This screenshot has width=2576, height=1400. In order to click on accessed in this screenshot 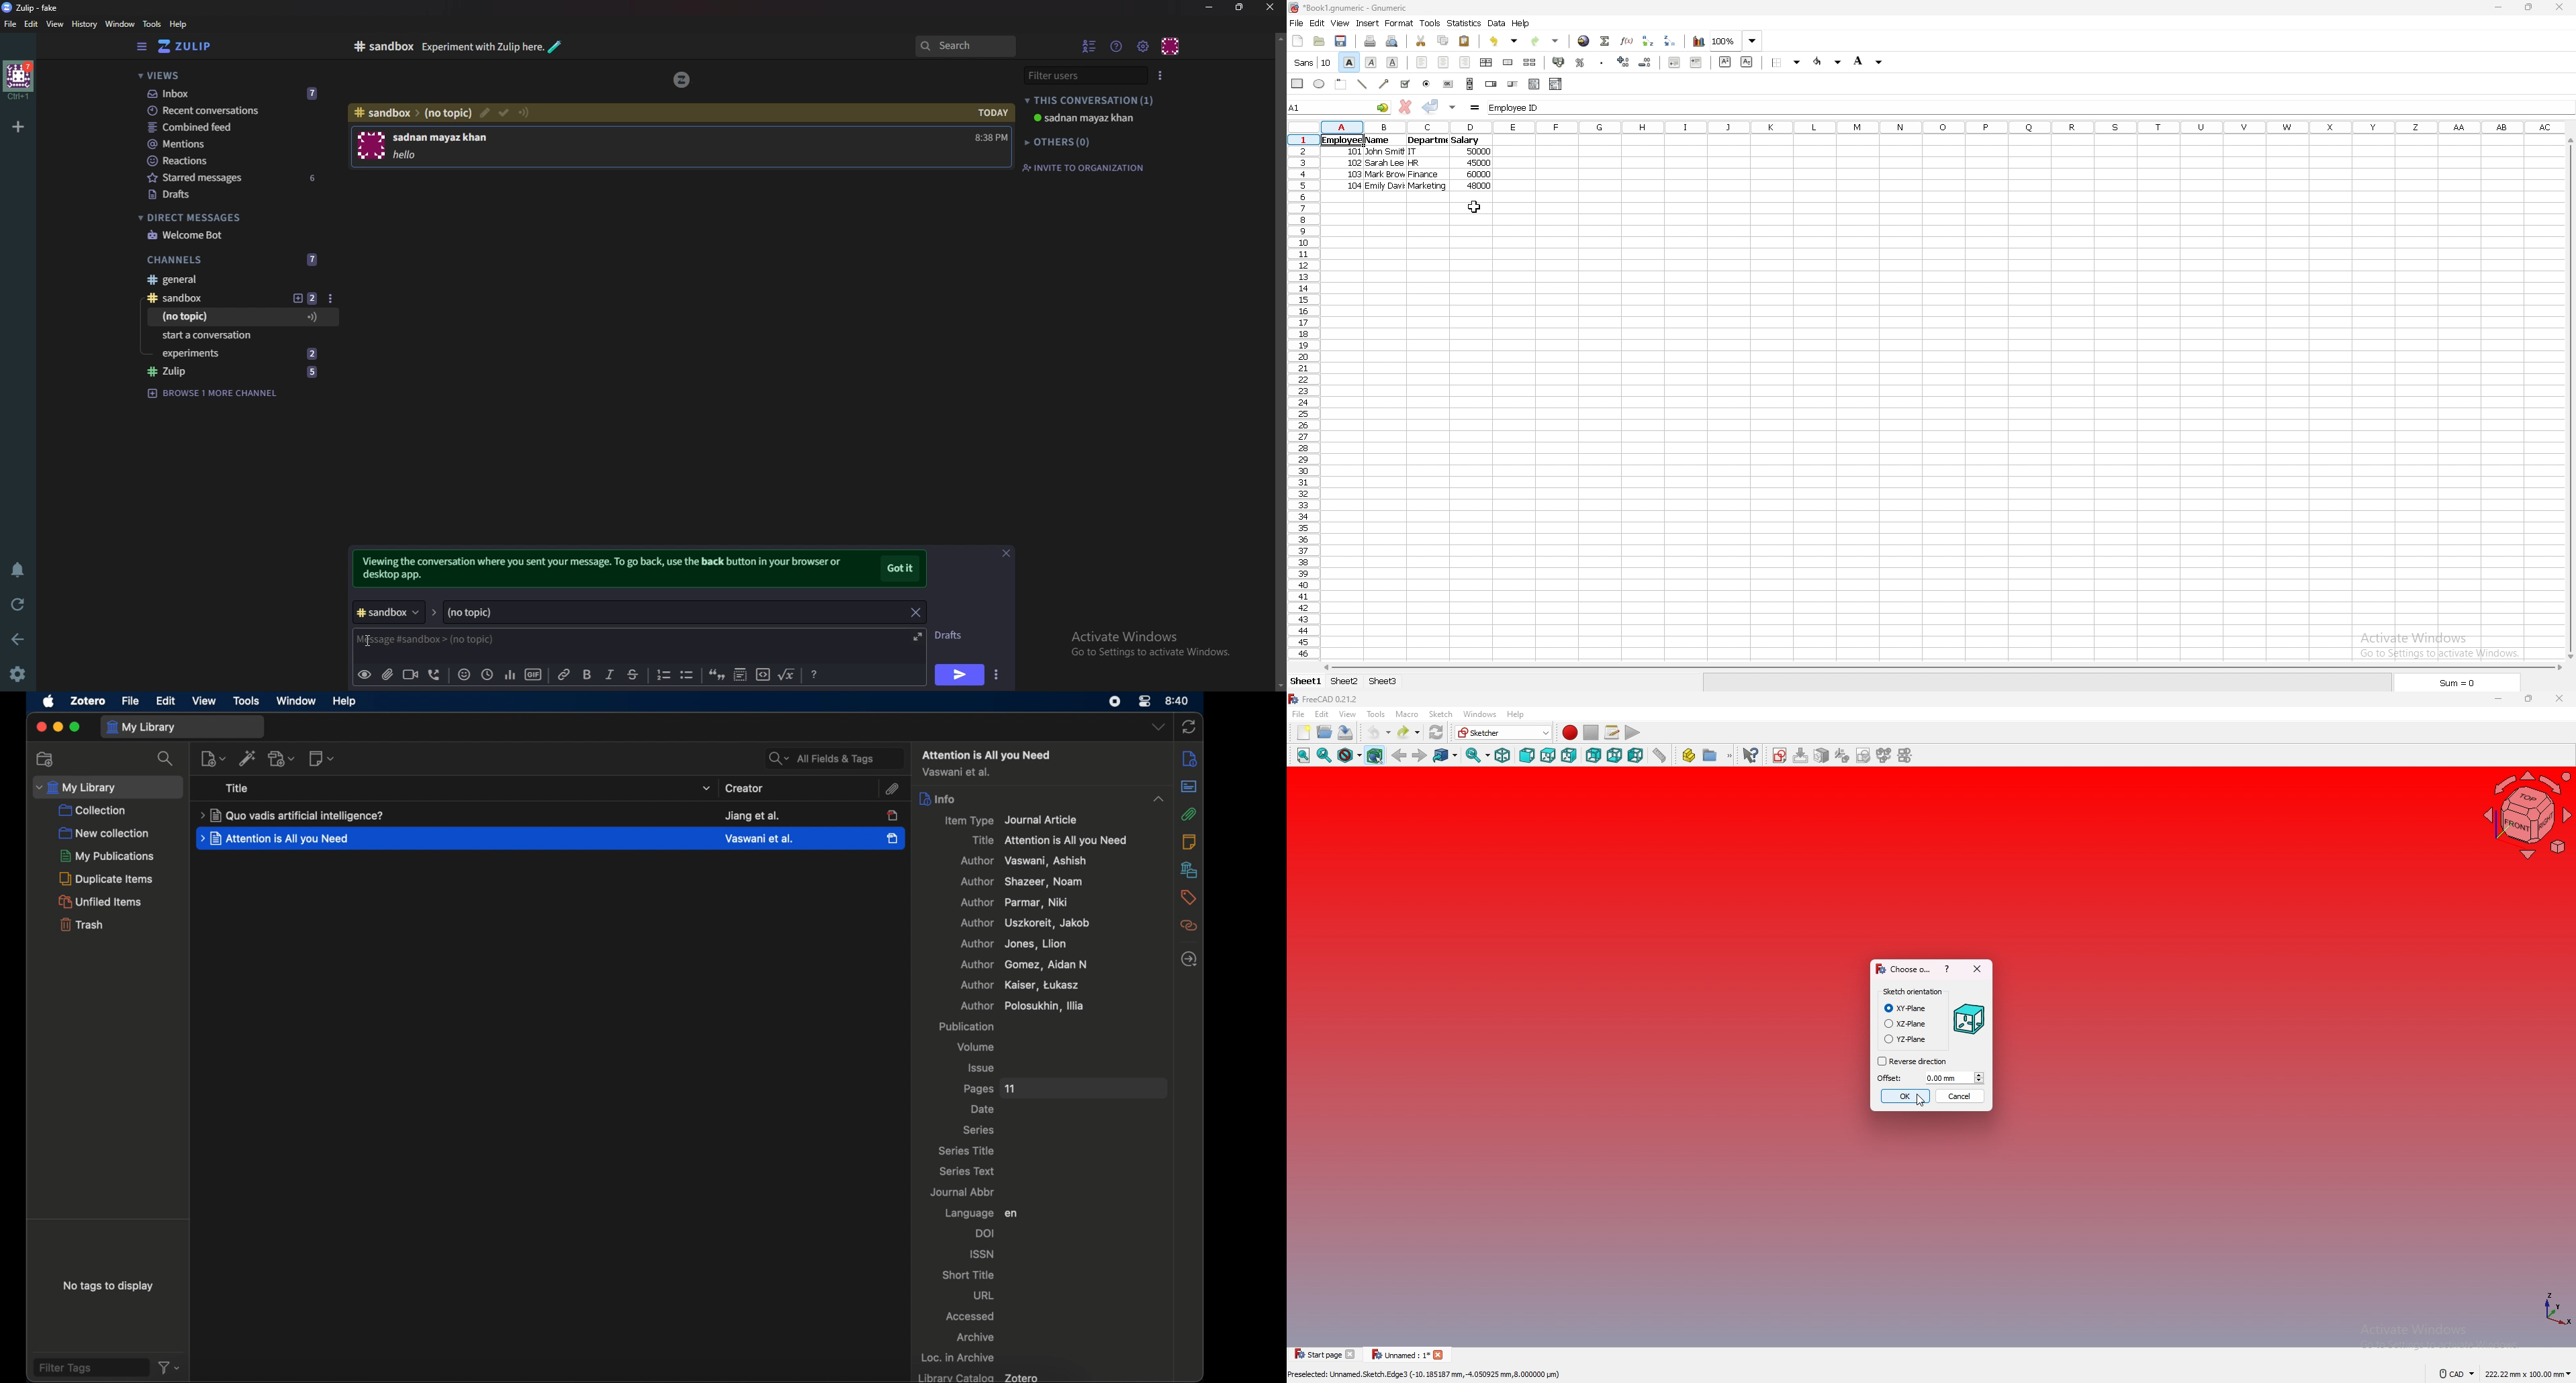, I will do `click(972, 1317)`.